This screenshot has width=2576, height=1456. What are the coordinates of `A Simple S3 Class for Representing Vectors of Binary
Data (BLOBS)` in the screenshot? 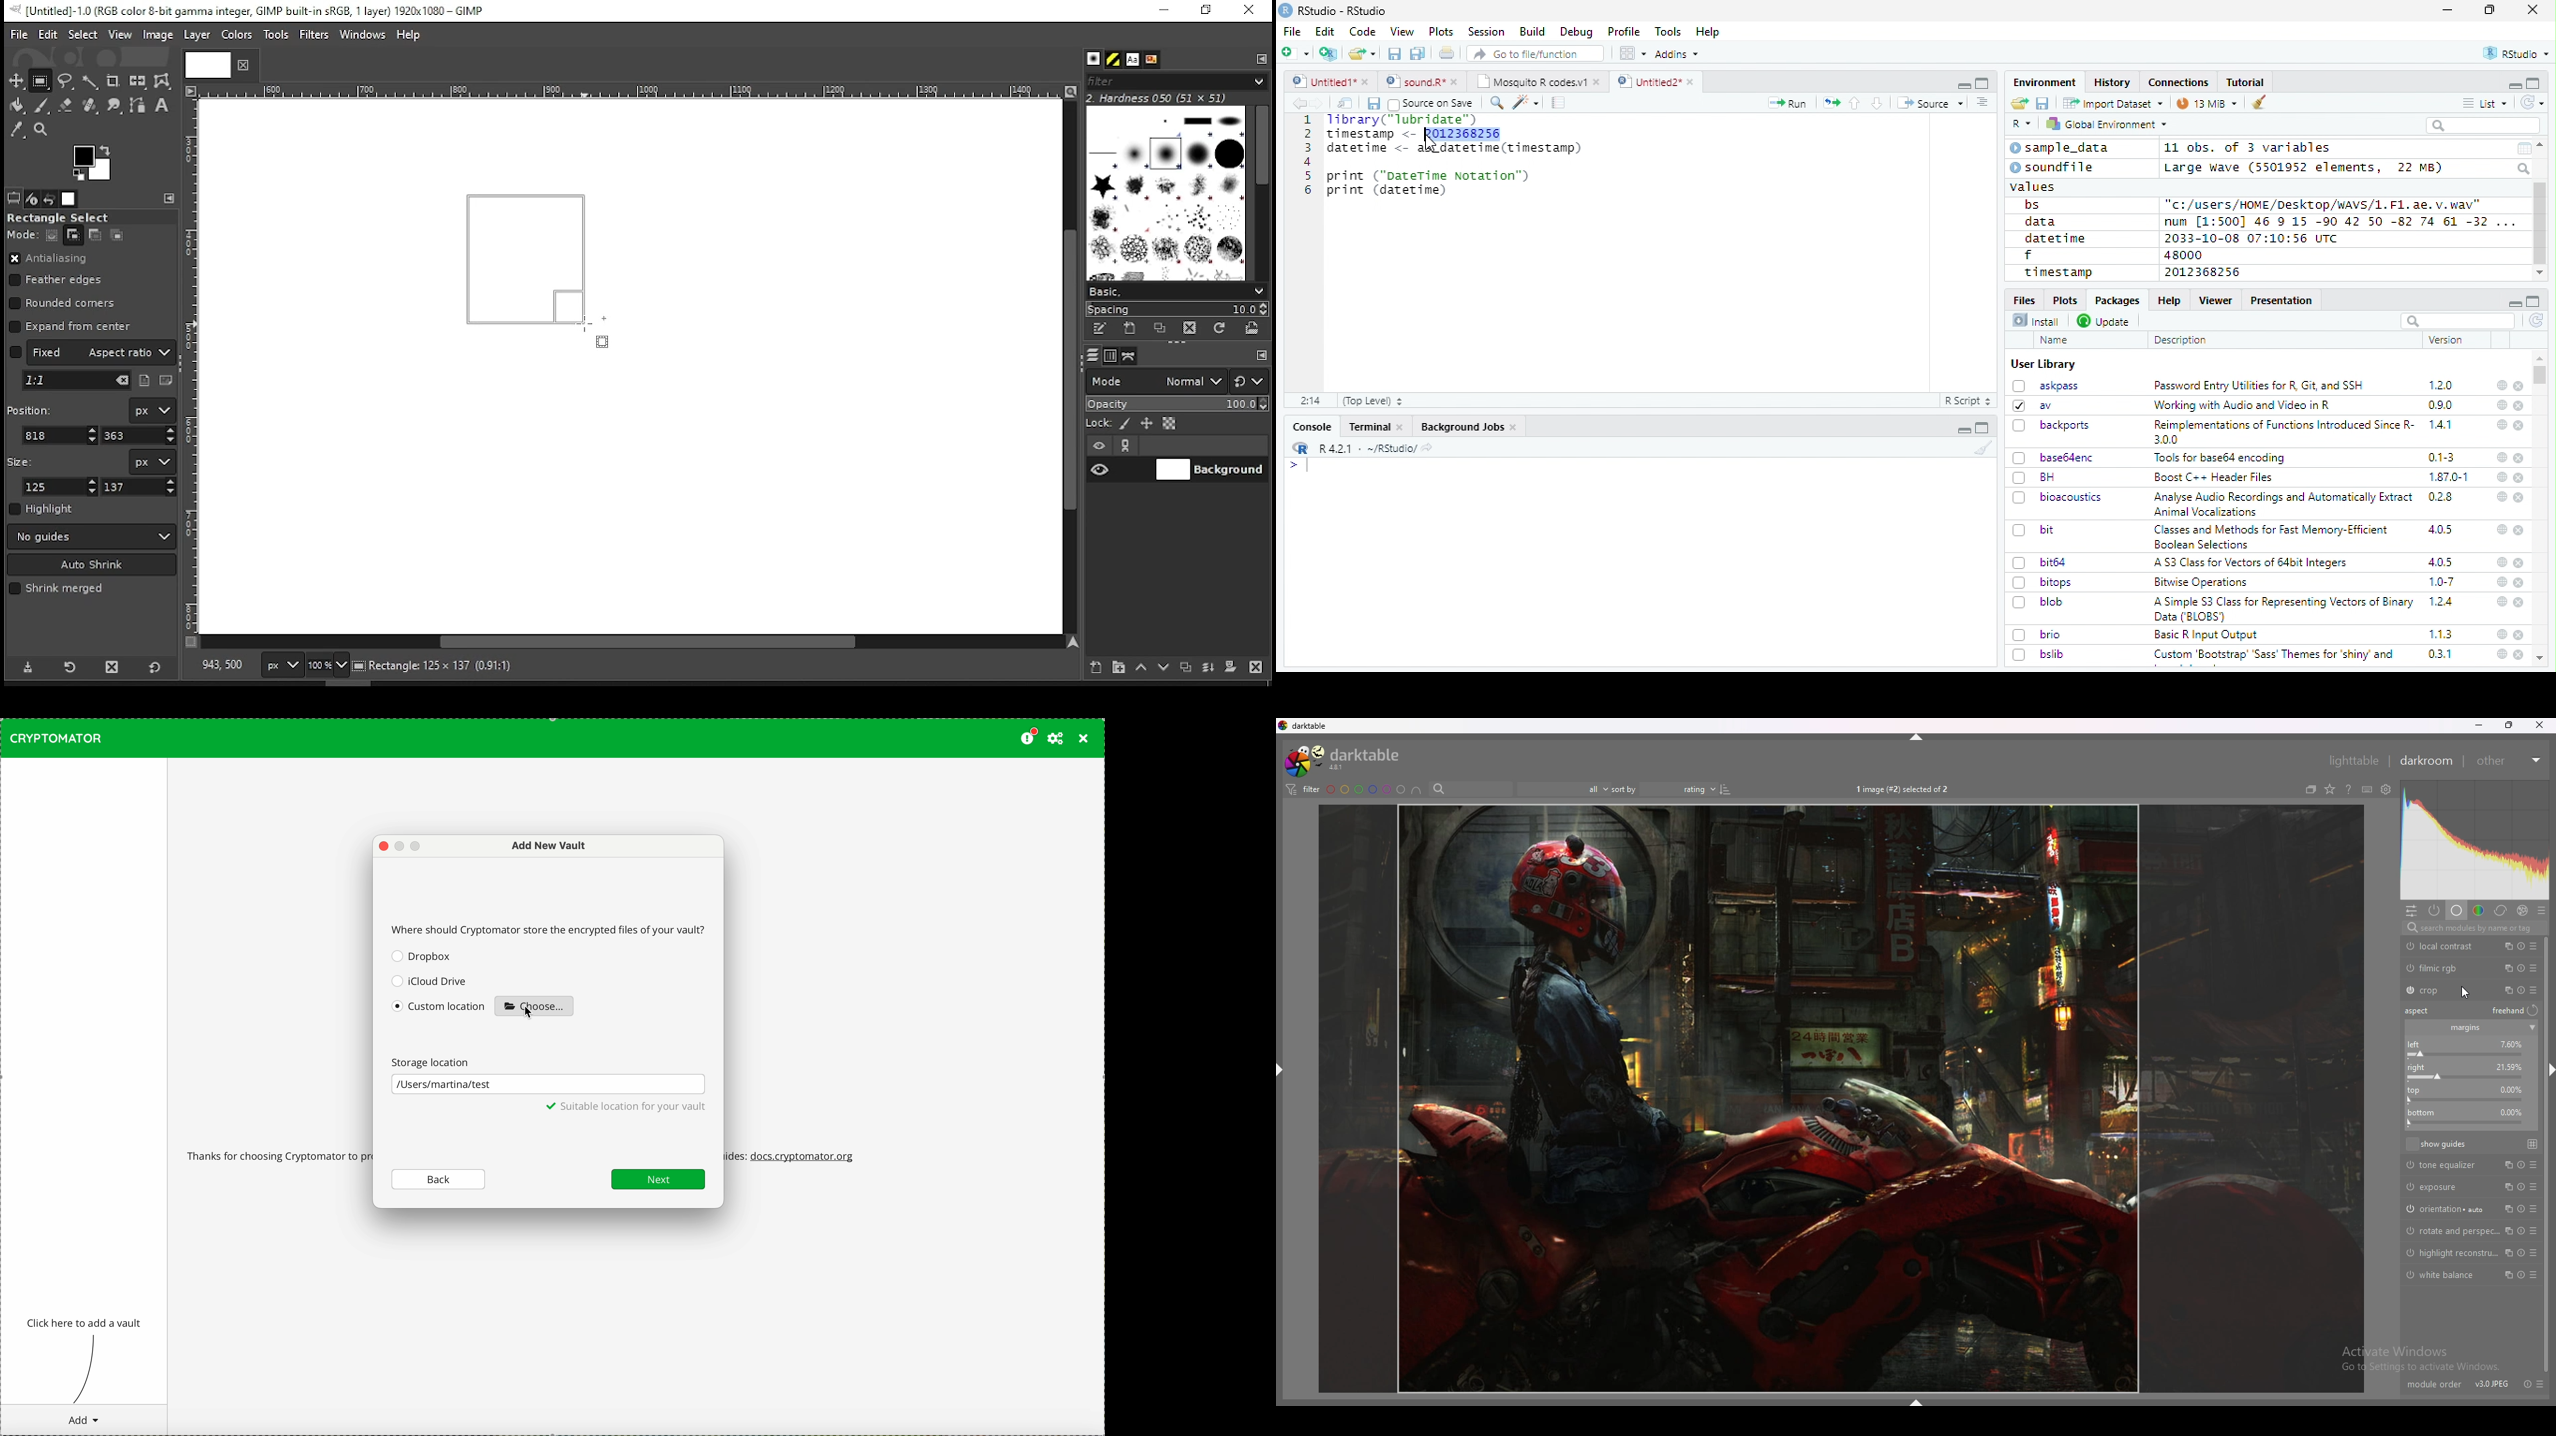 It's located at (2285, 609).